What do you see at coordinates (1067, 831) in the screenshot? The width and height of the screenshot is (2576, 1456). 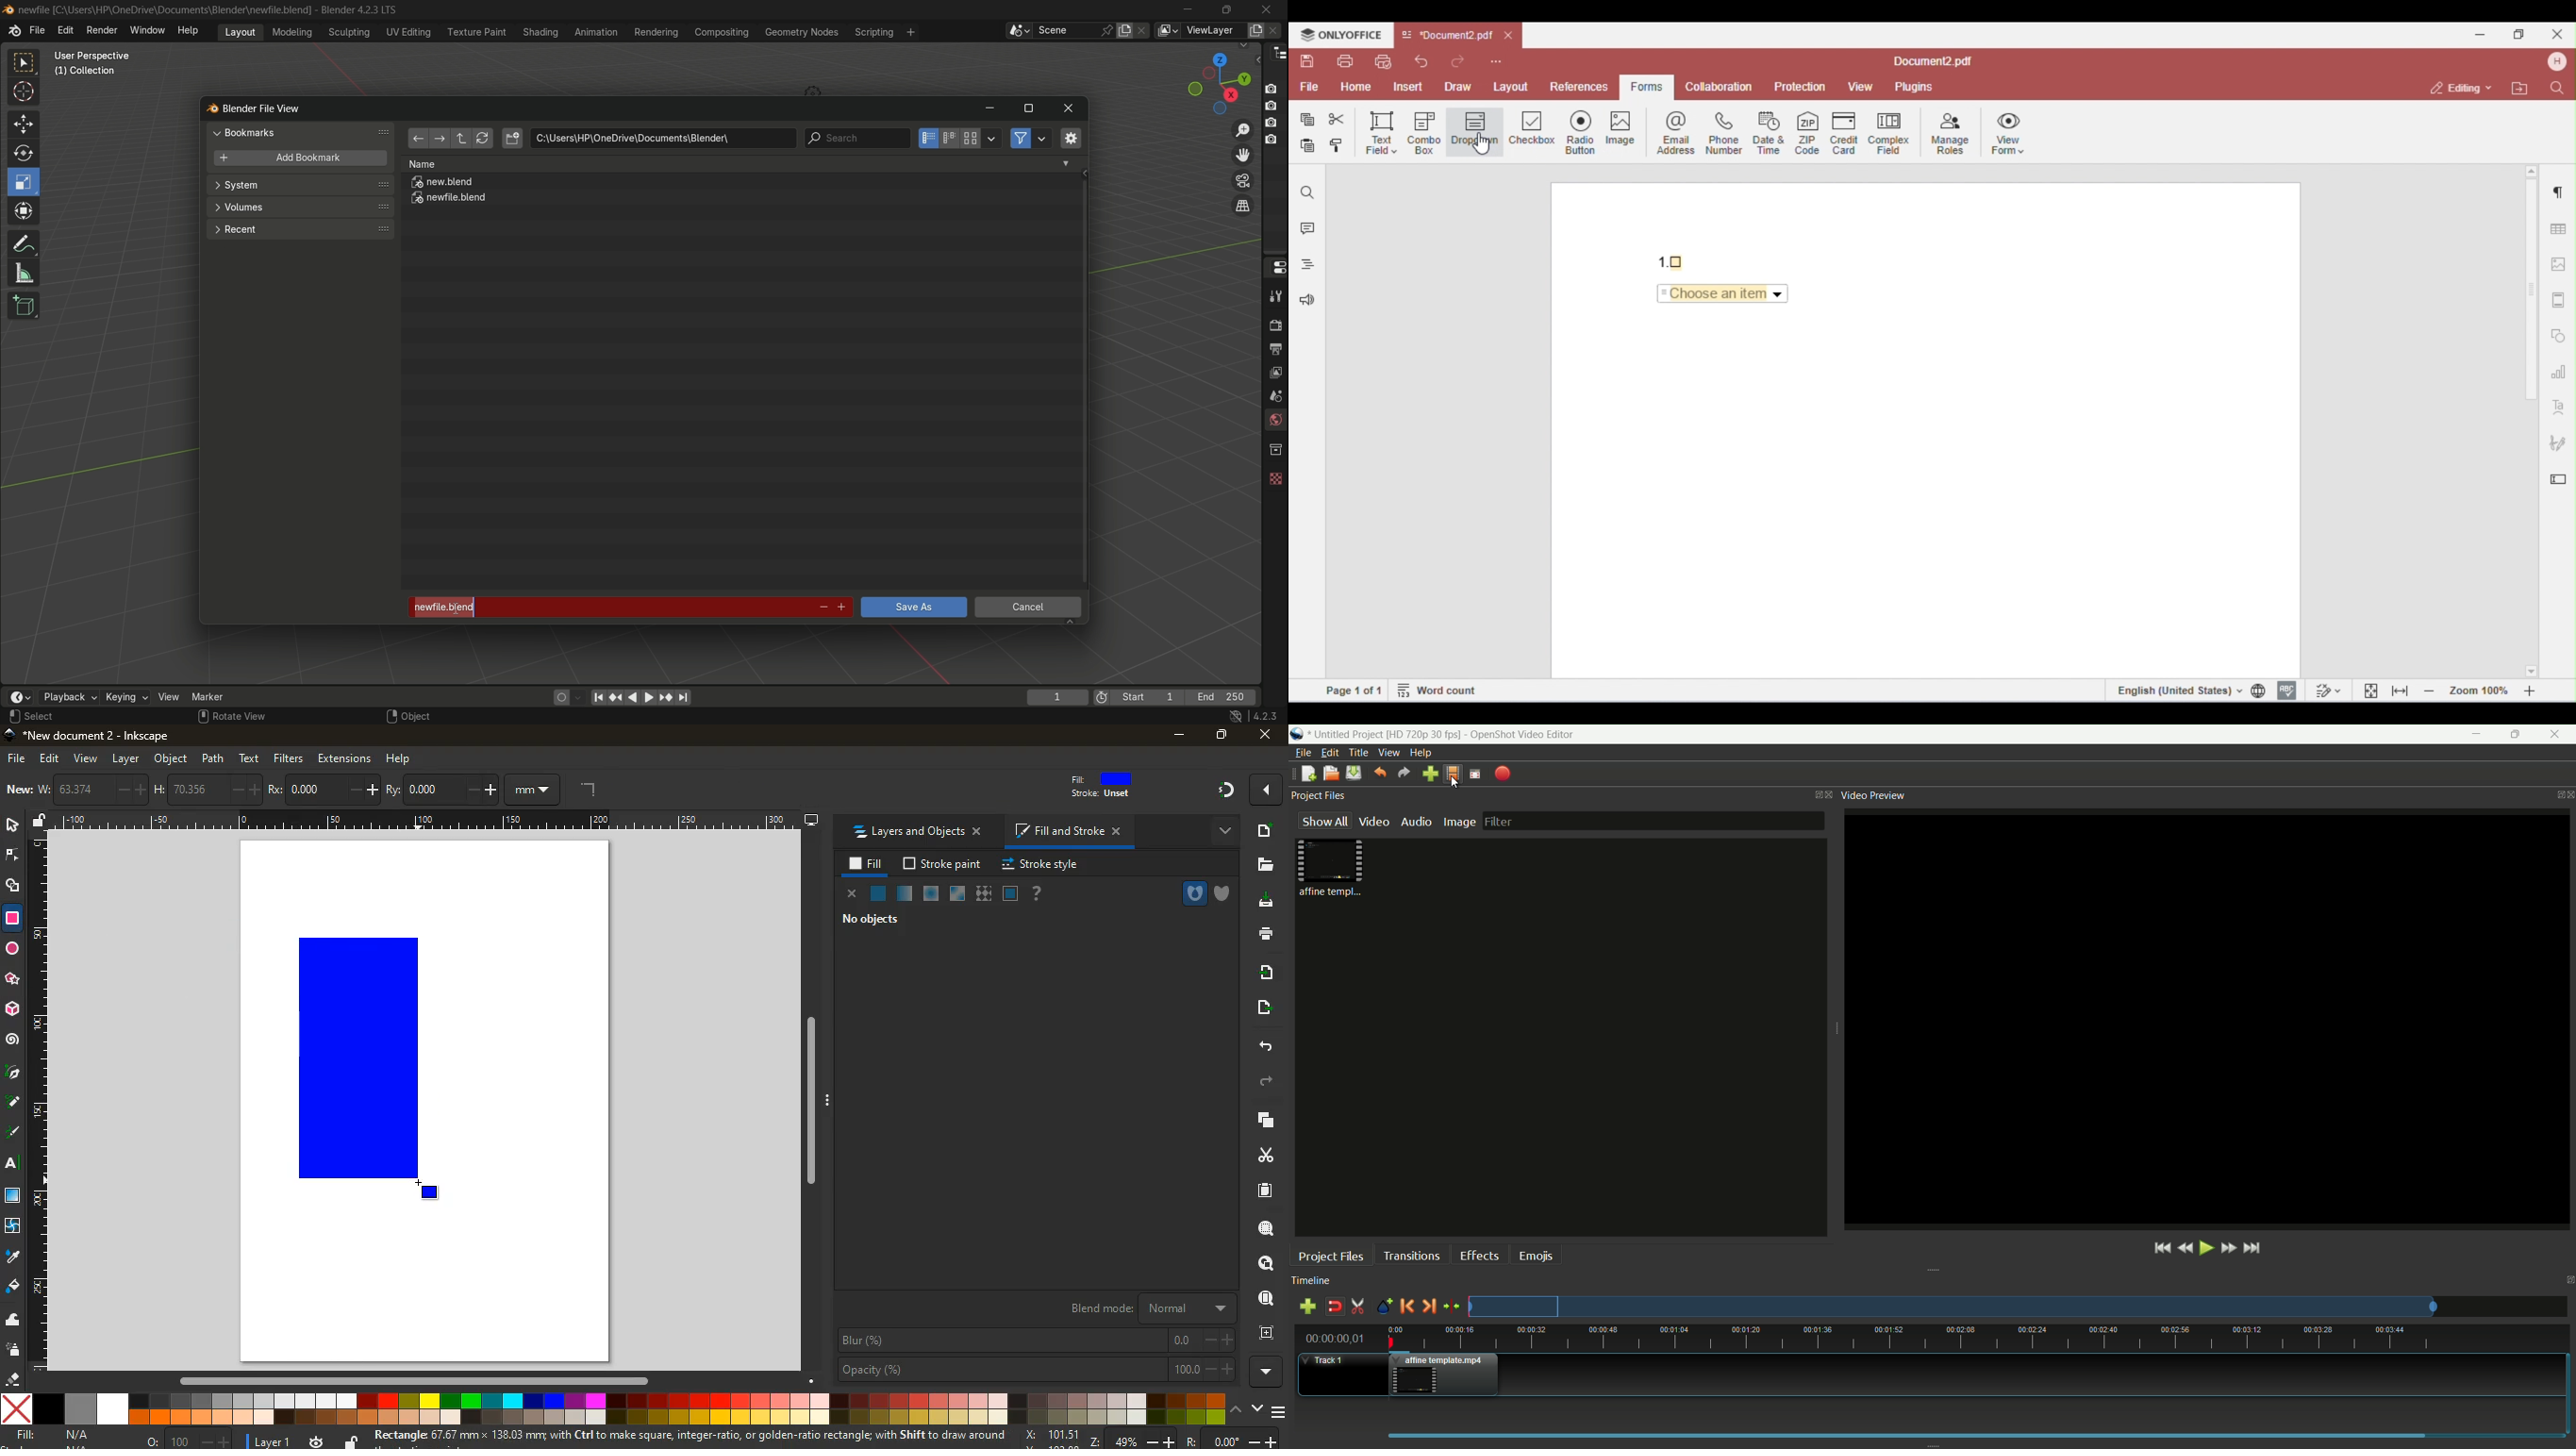 I see `fill and stroke` at bounding box center [1067, 831].